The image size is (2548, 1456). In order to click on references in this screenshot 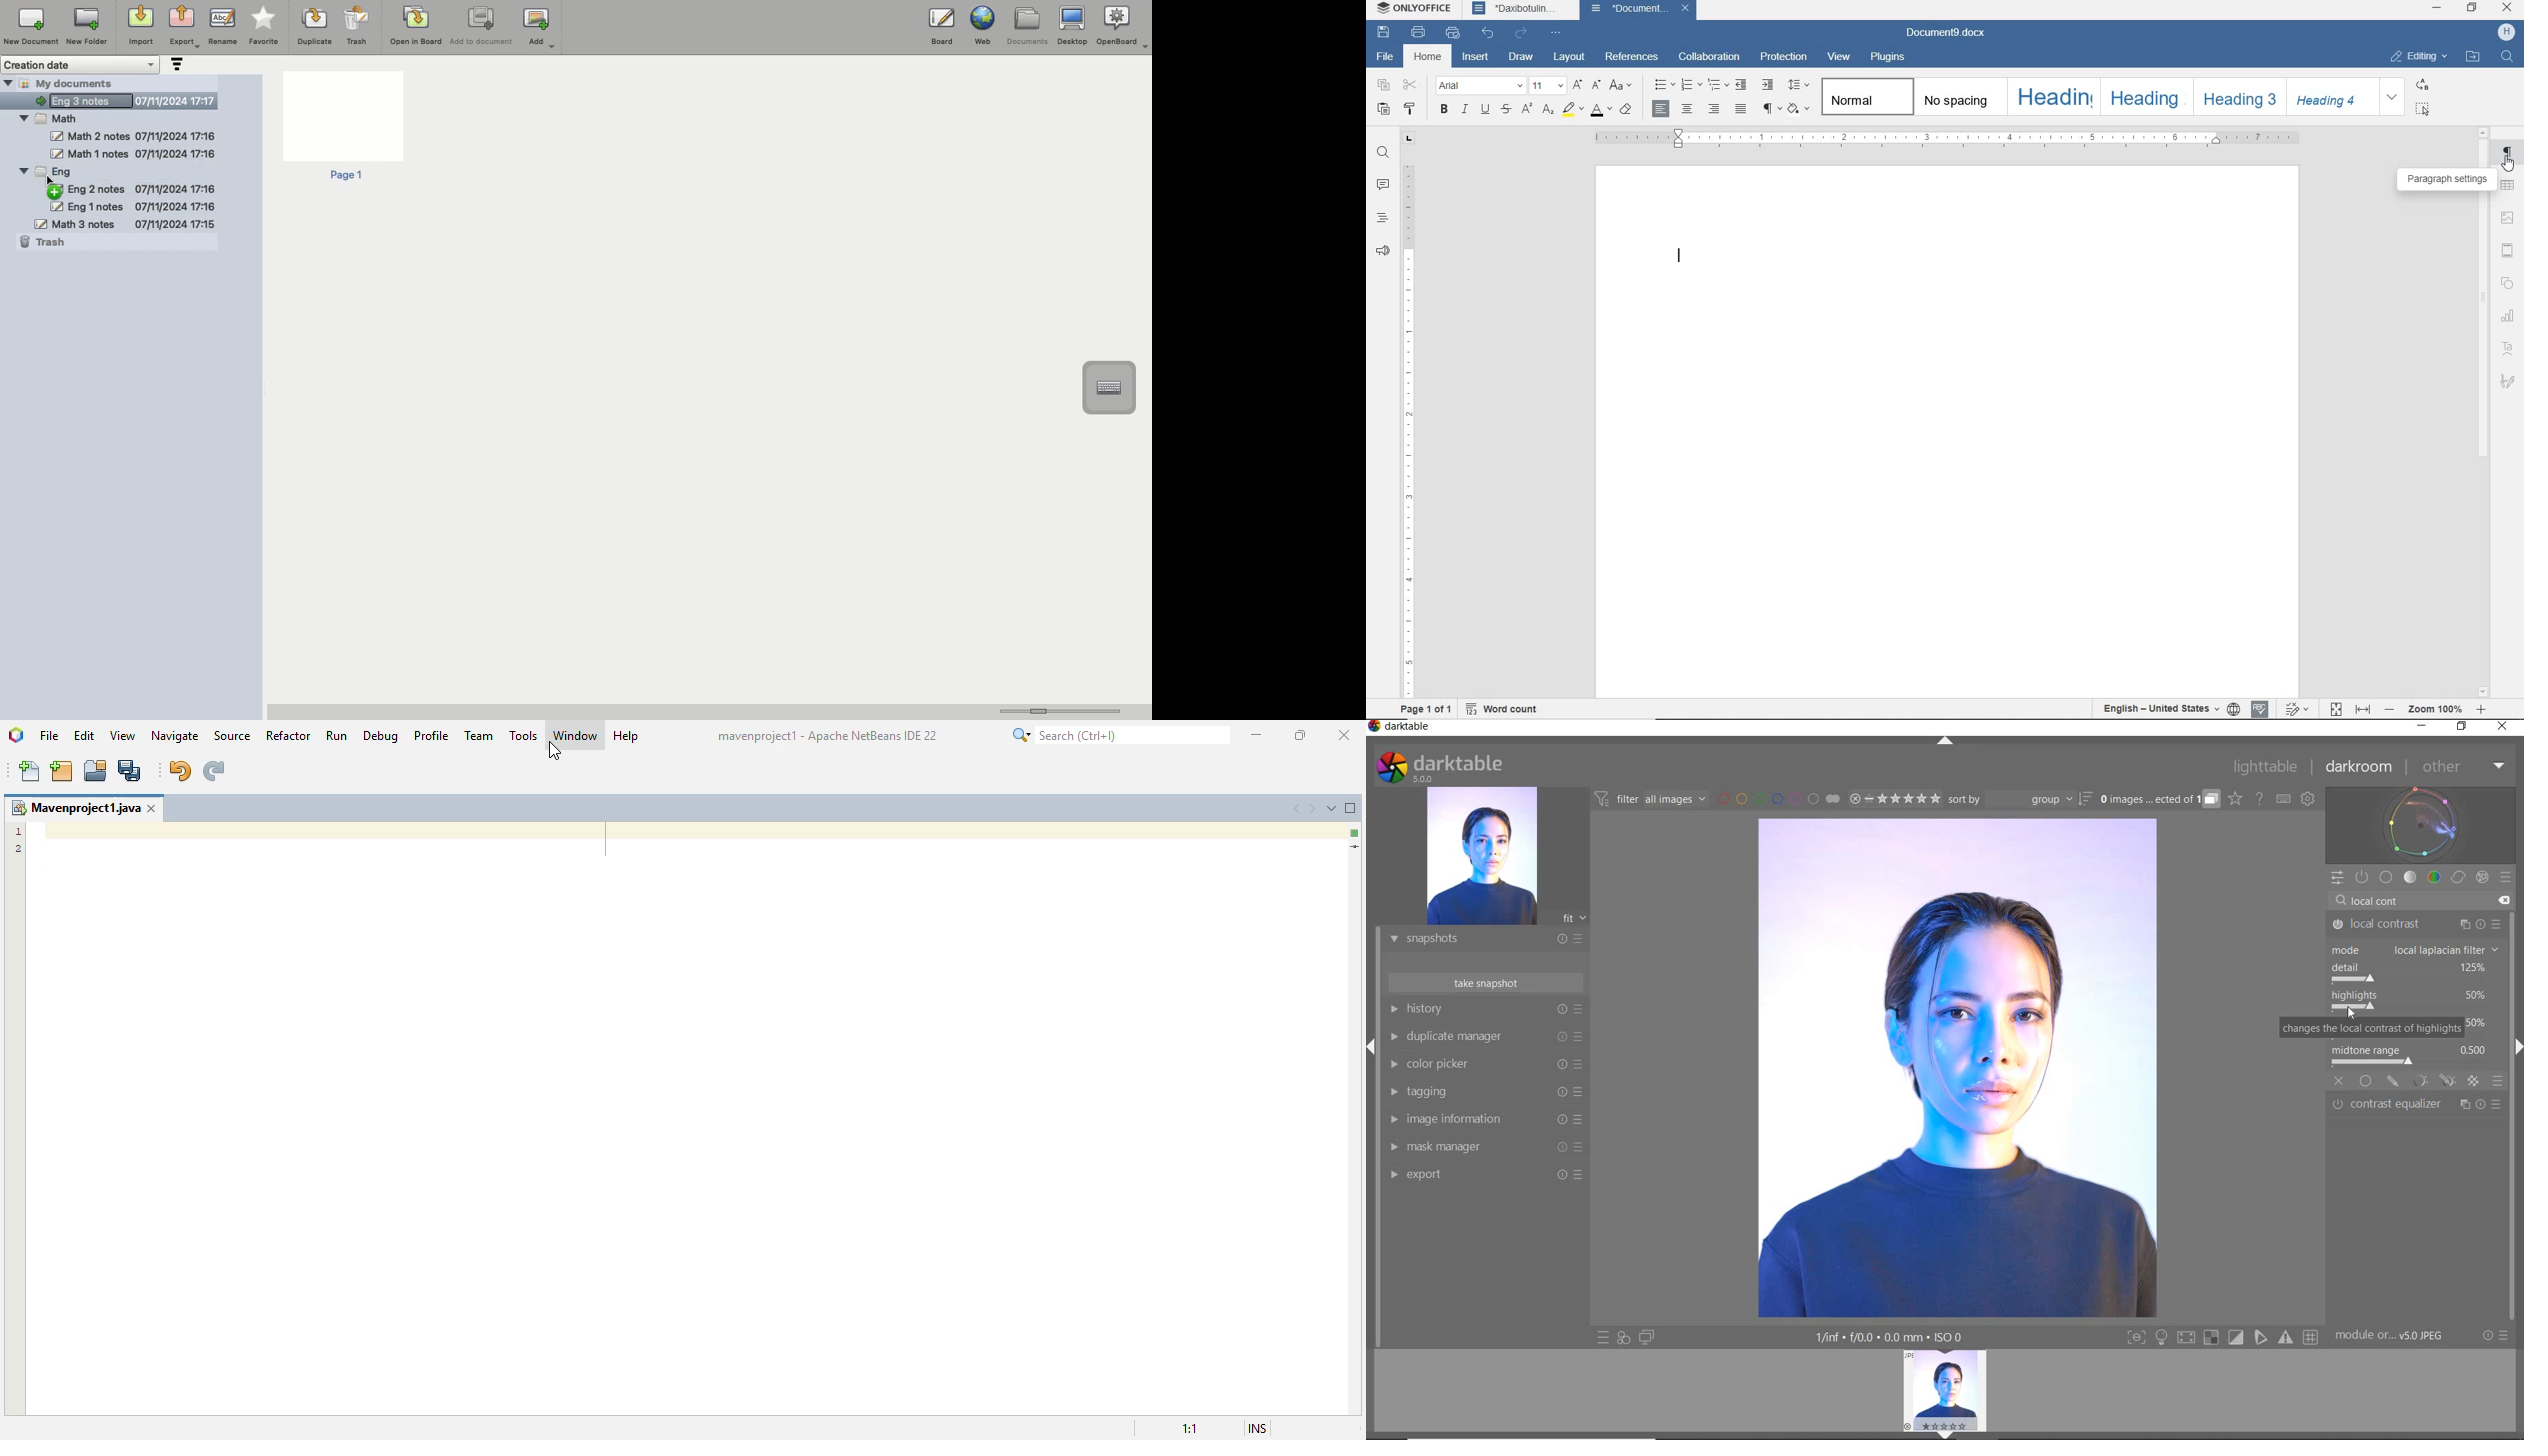, I will do `click(1634, 59)`.